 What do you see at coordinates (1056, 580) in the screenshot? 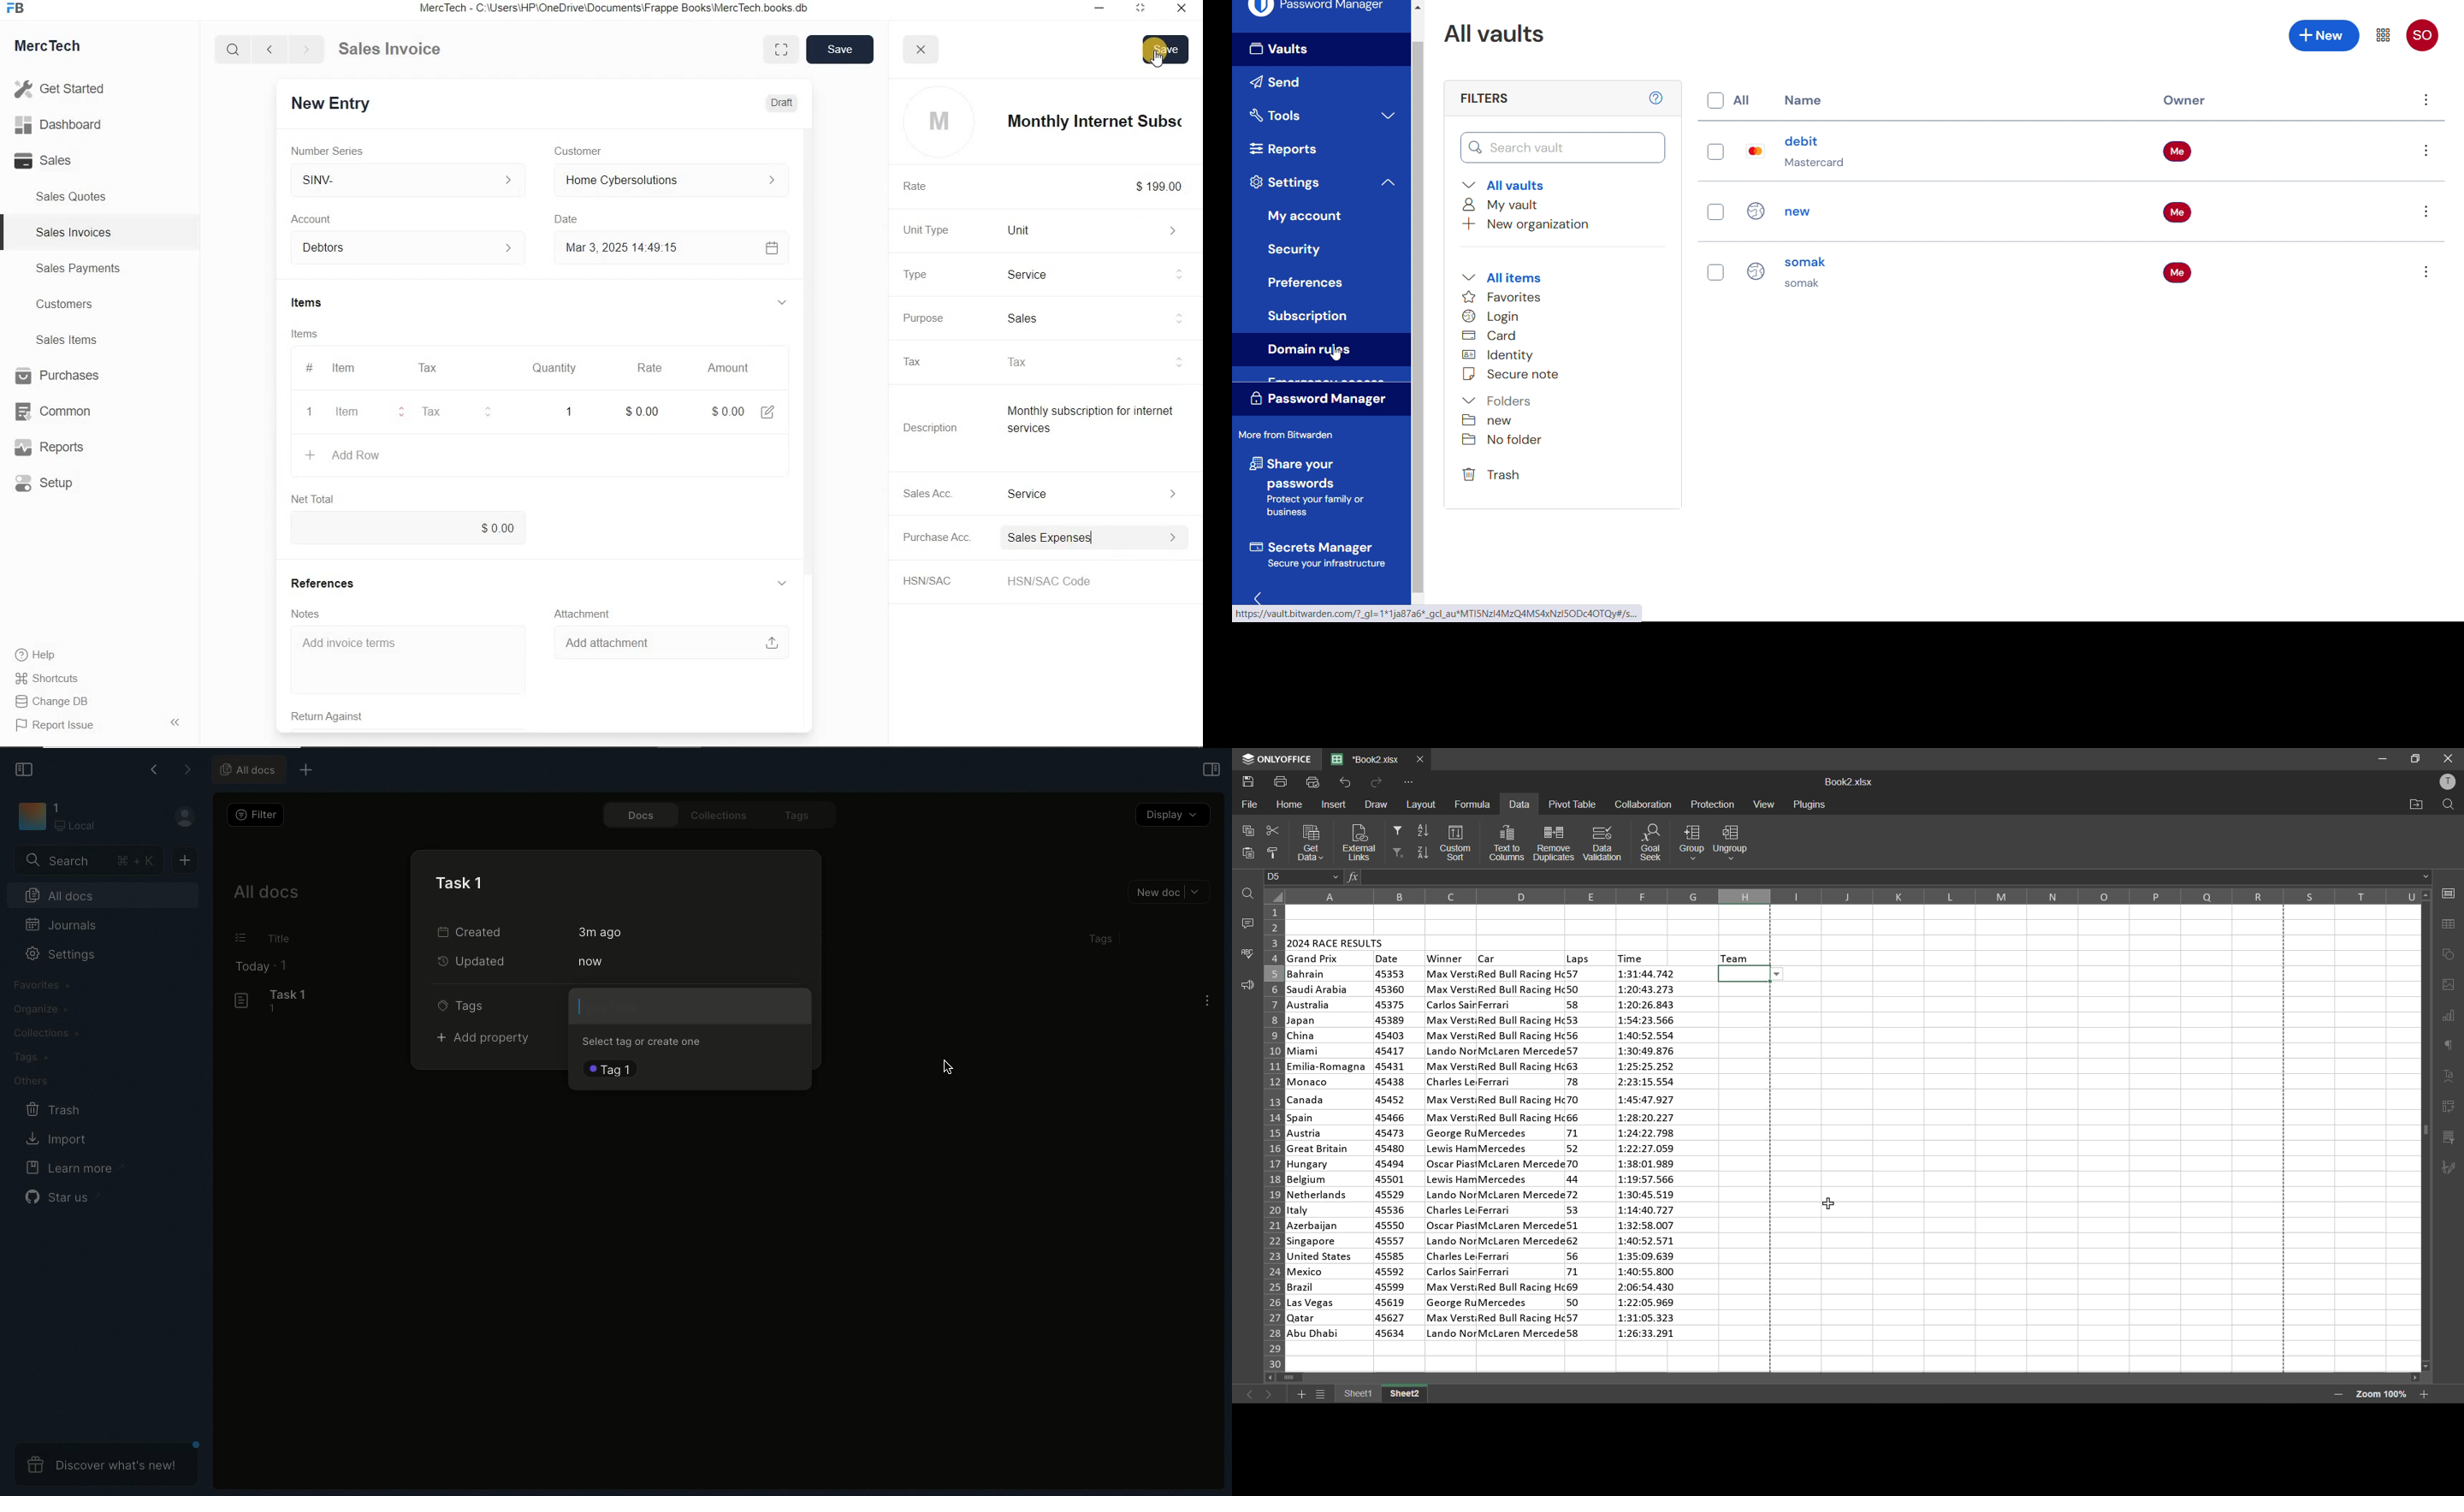
I see `HSN/SAC Code` at bounding box center [1056, 580].